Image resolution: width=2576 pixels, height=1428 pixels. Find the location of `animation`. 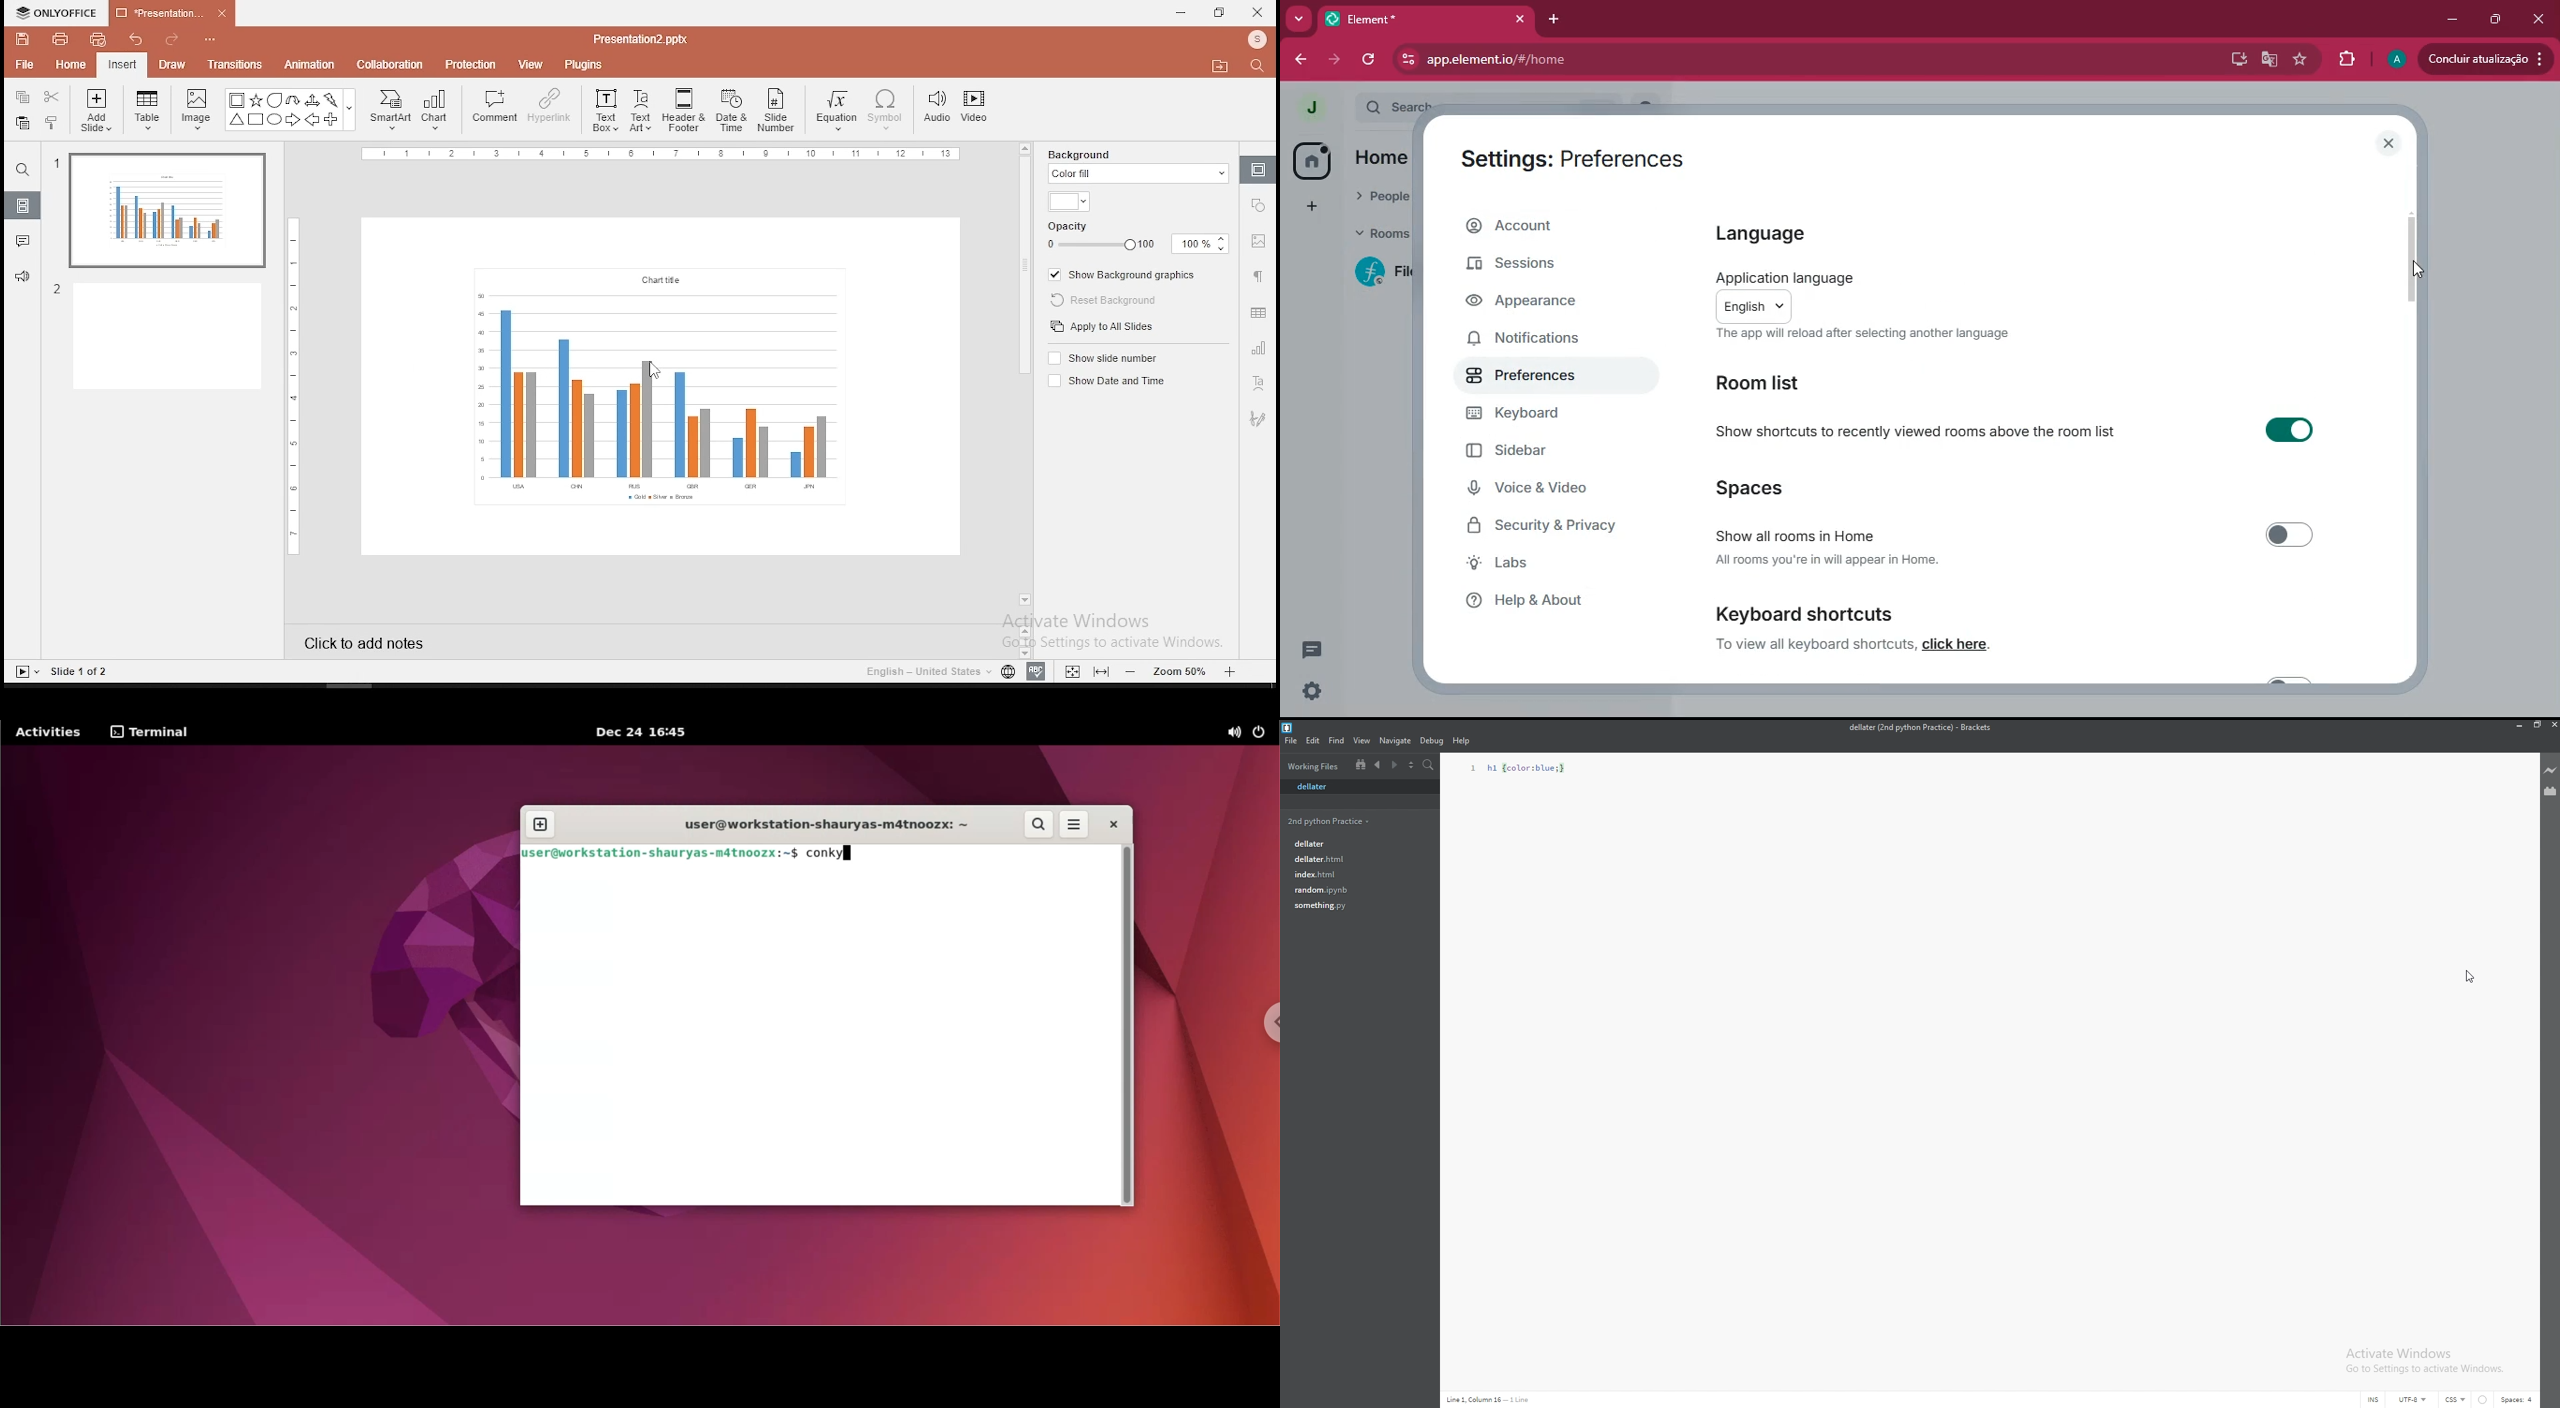

animation is located at coordinates (312, 65).